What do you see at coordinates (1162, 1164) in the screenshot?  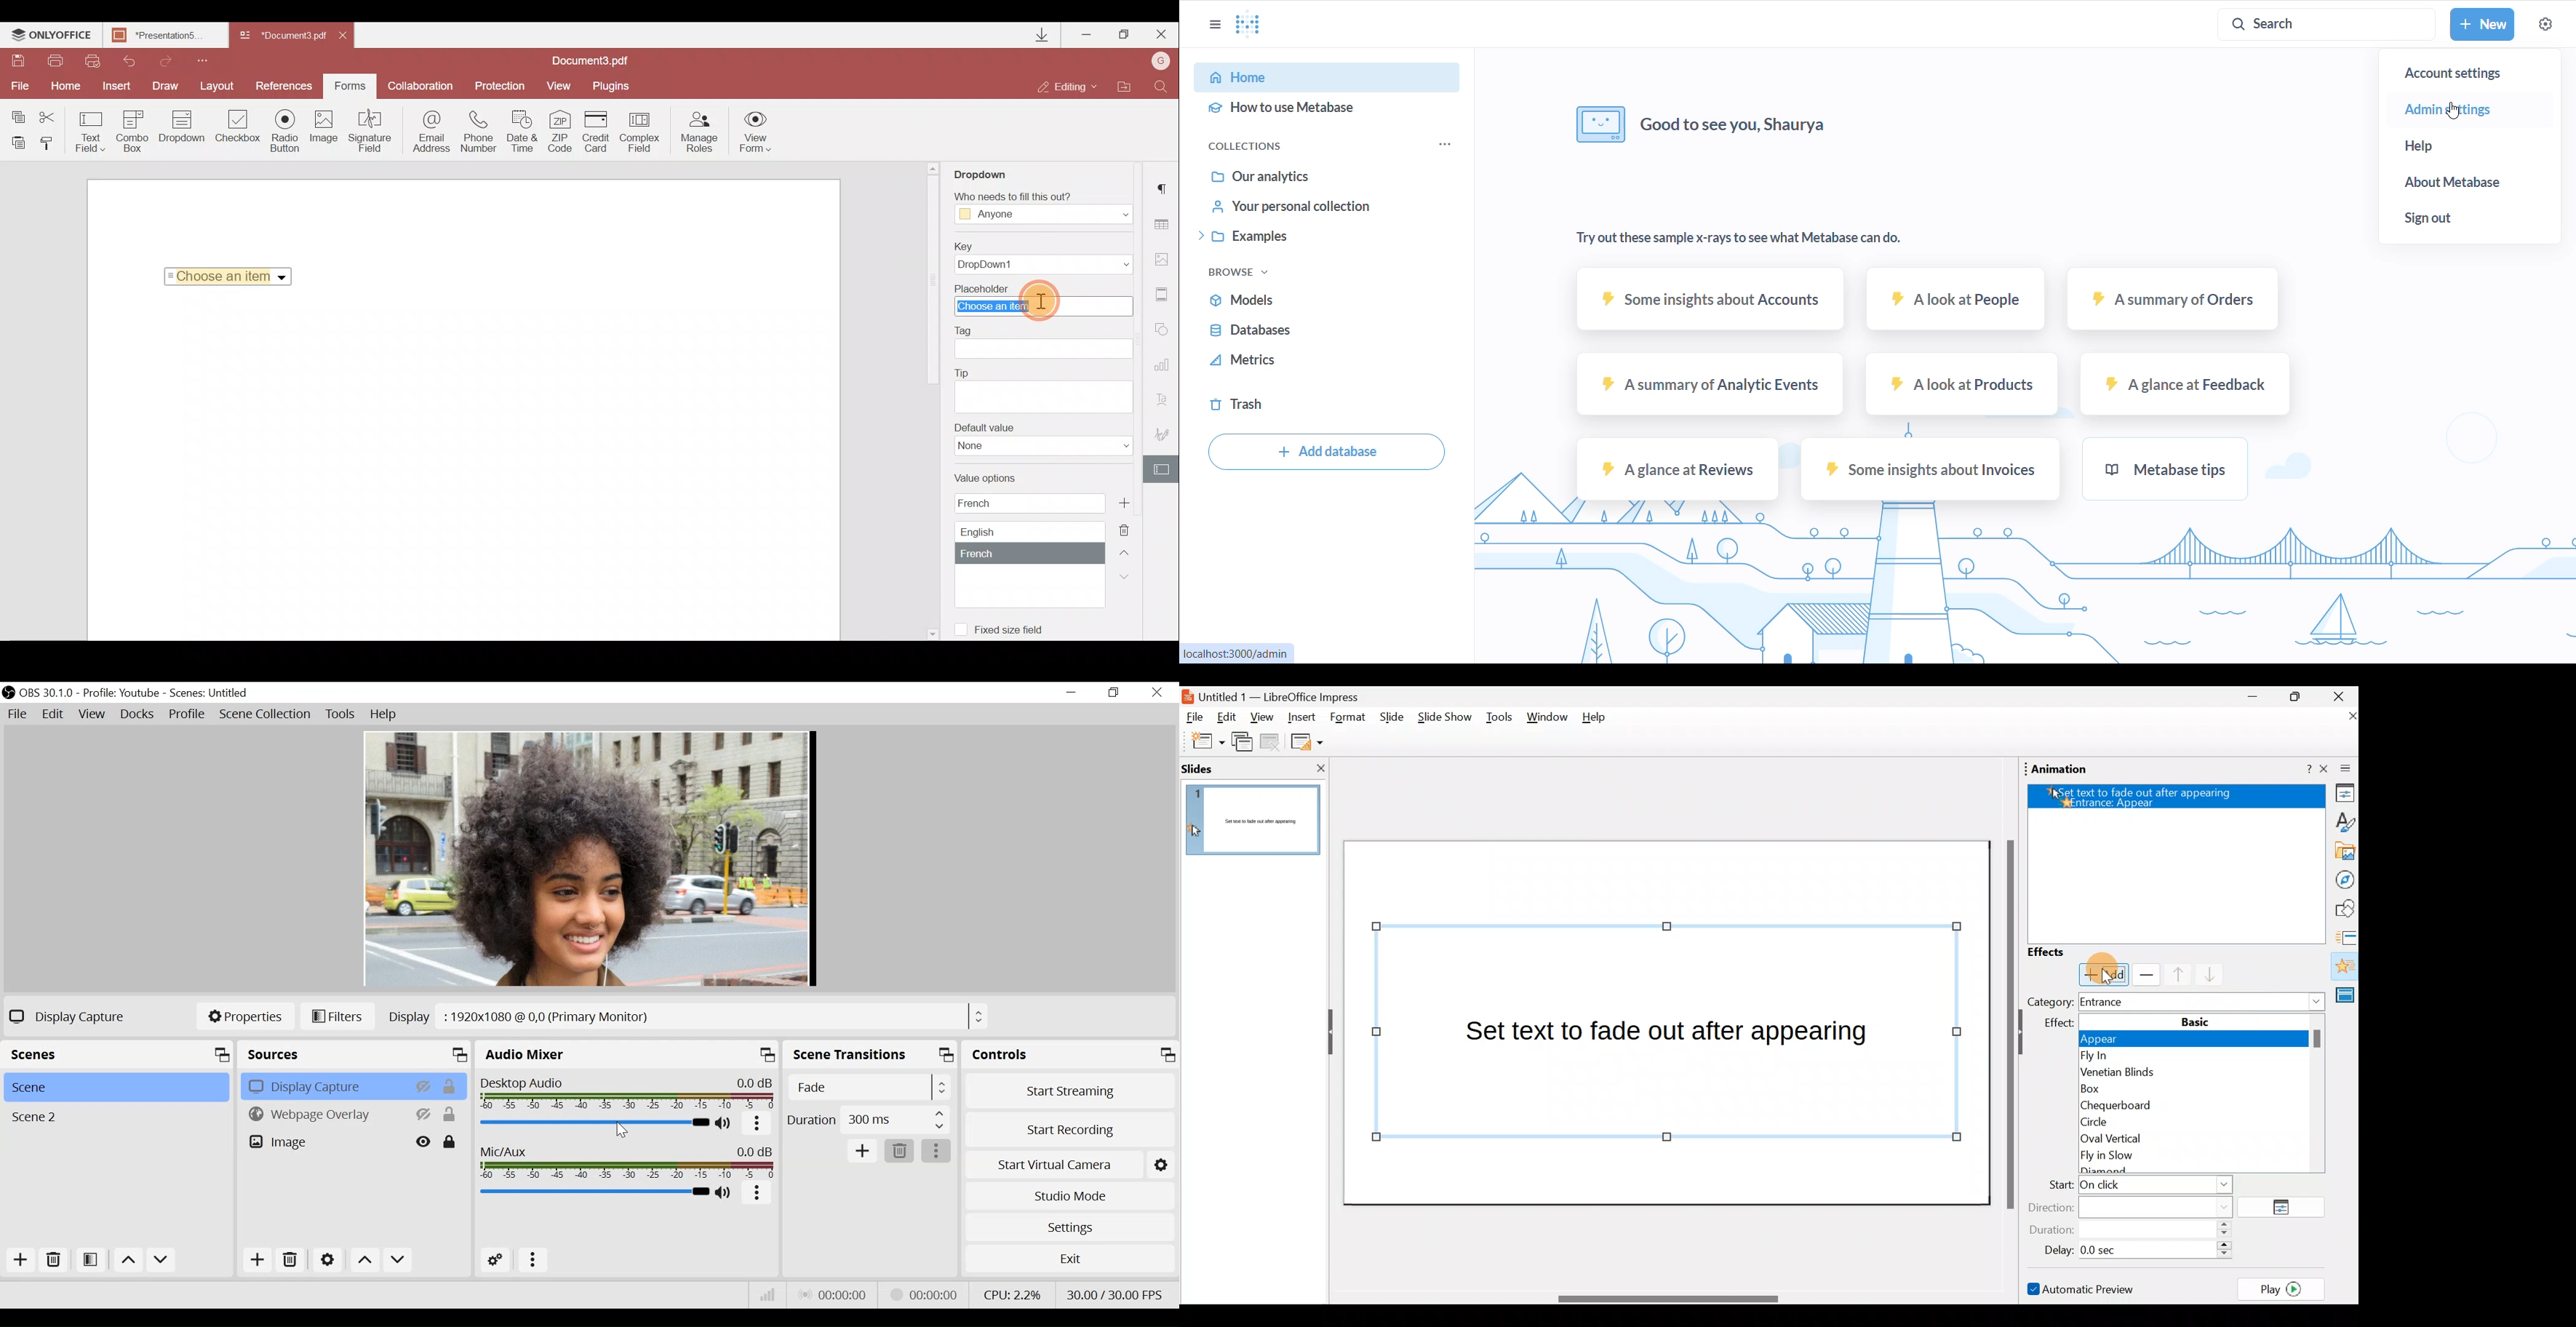 I see `Settings` at bounding box center [1162, 1164].